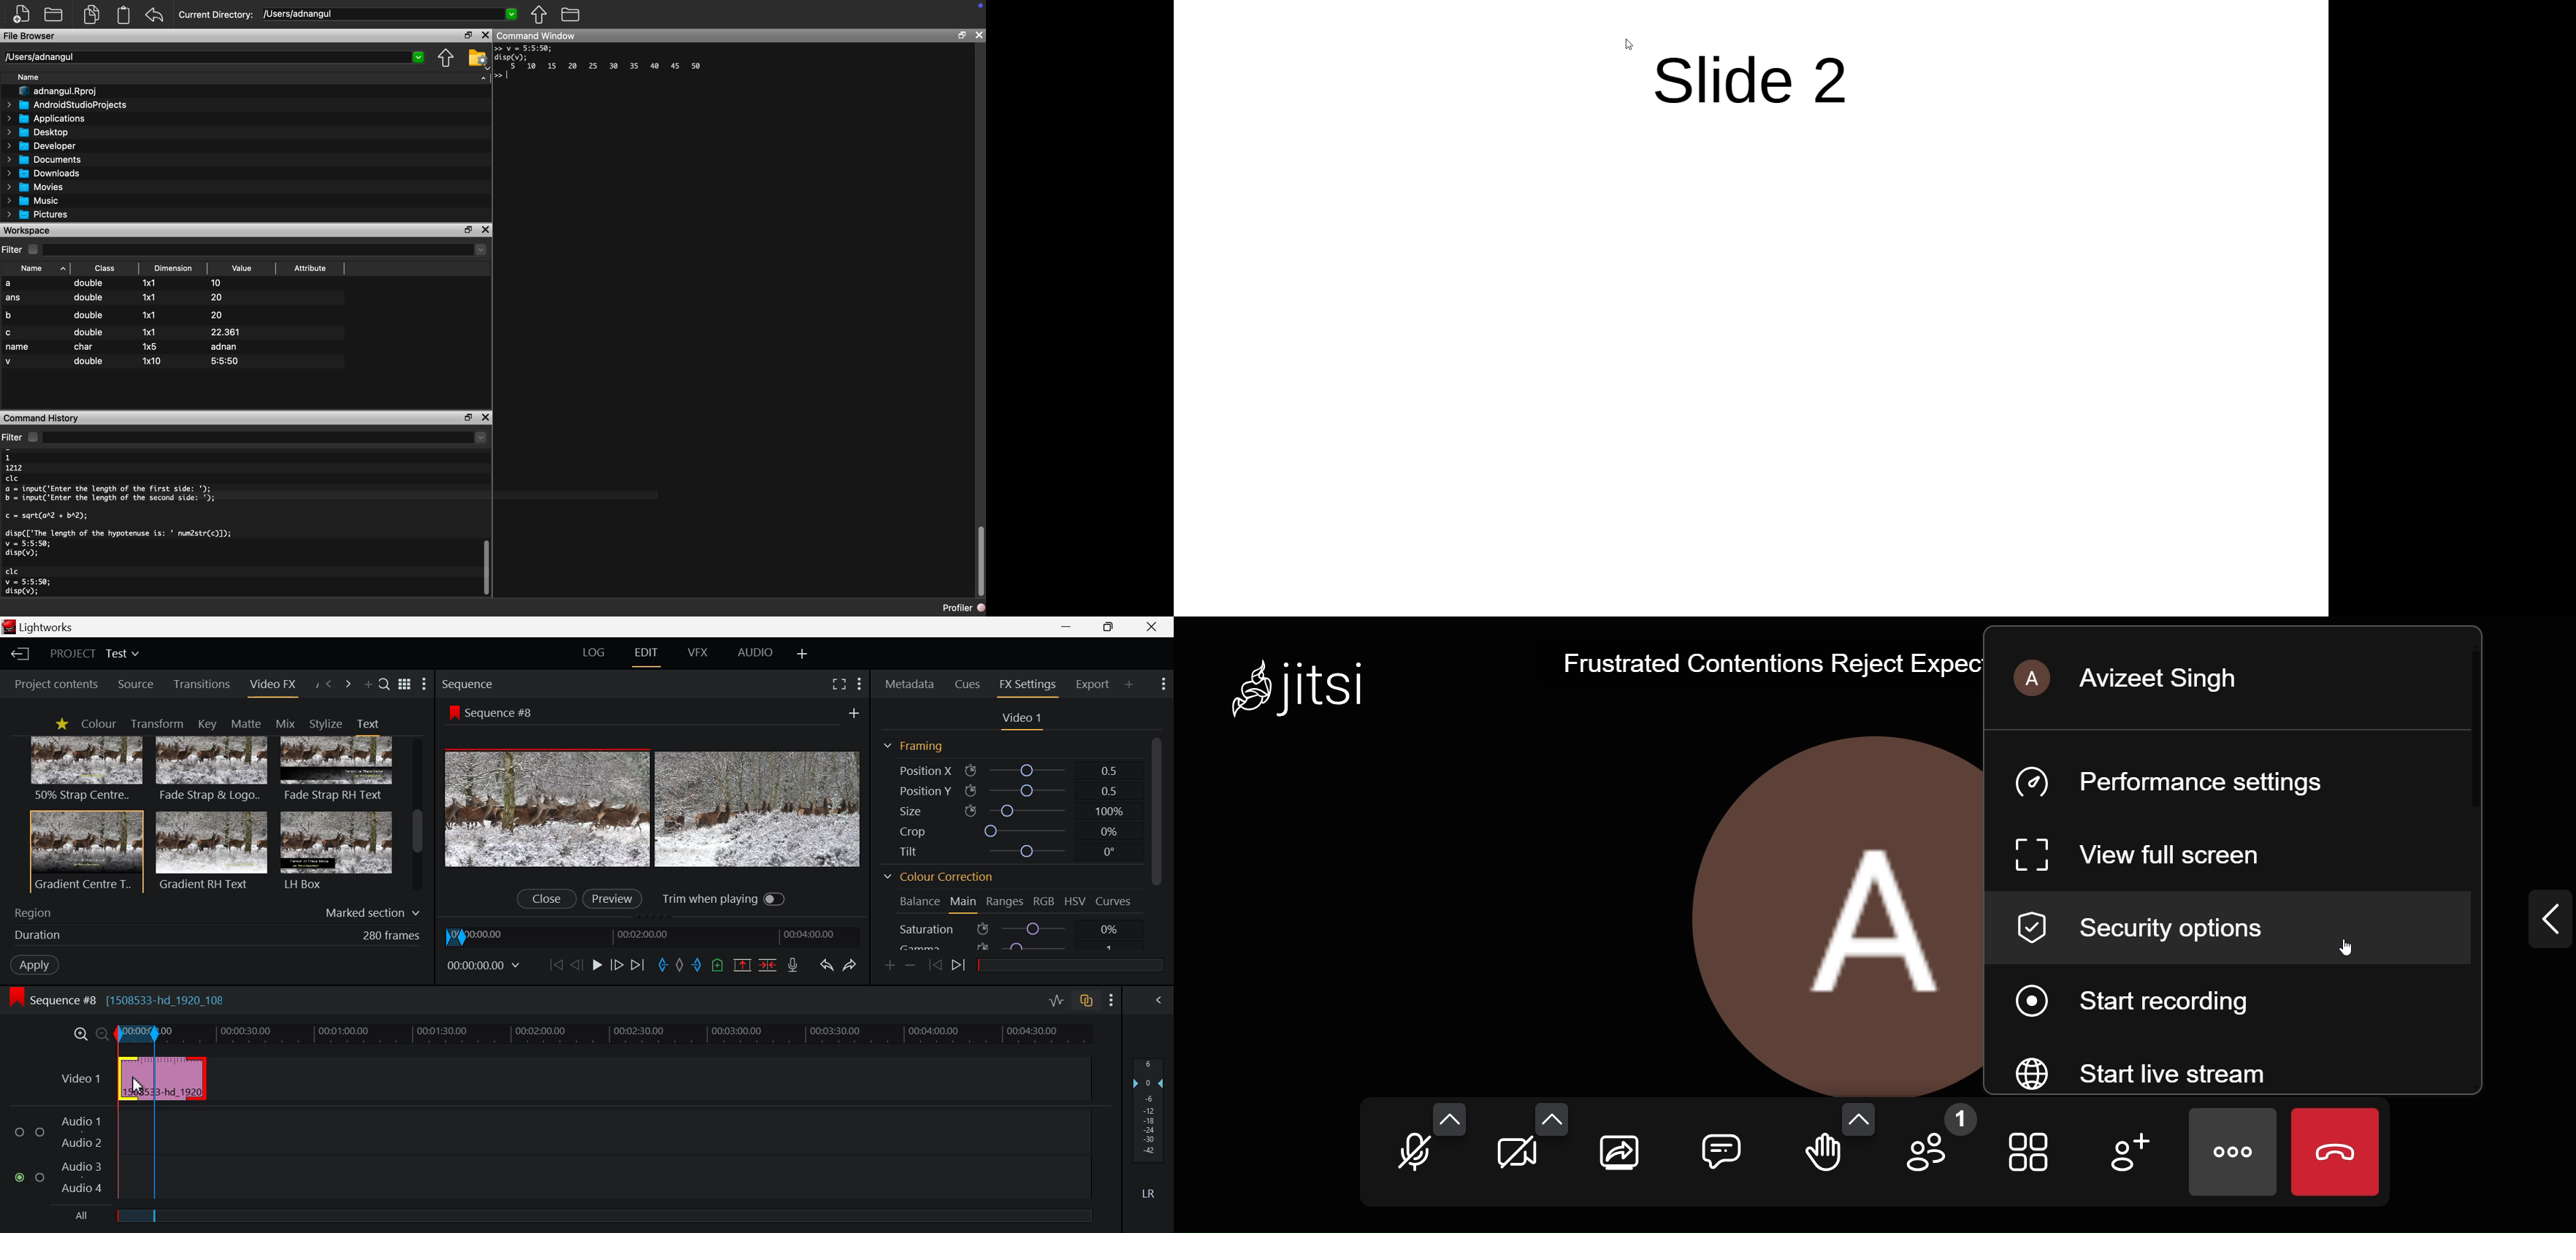 This screenshot has height=1260, width=2576. What do you see at coordinates (1514, 1158) in the screenshot?
I see `start camera` at bounding box center [1514, 1158].